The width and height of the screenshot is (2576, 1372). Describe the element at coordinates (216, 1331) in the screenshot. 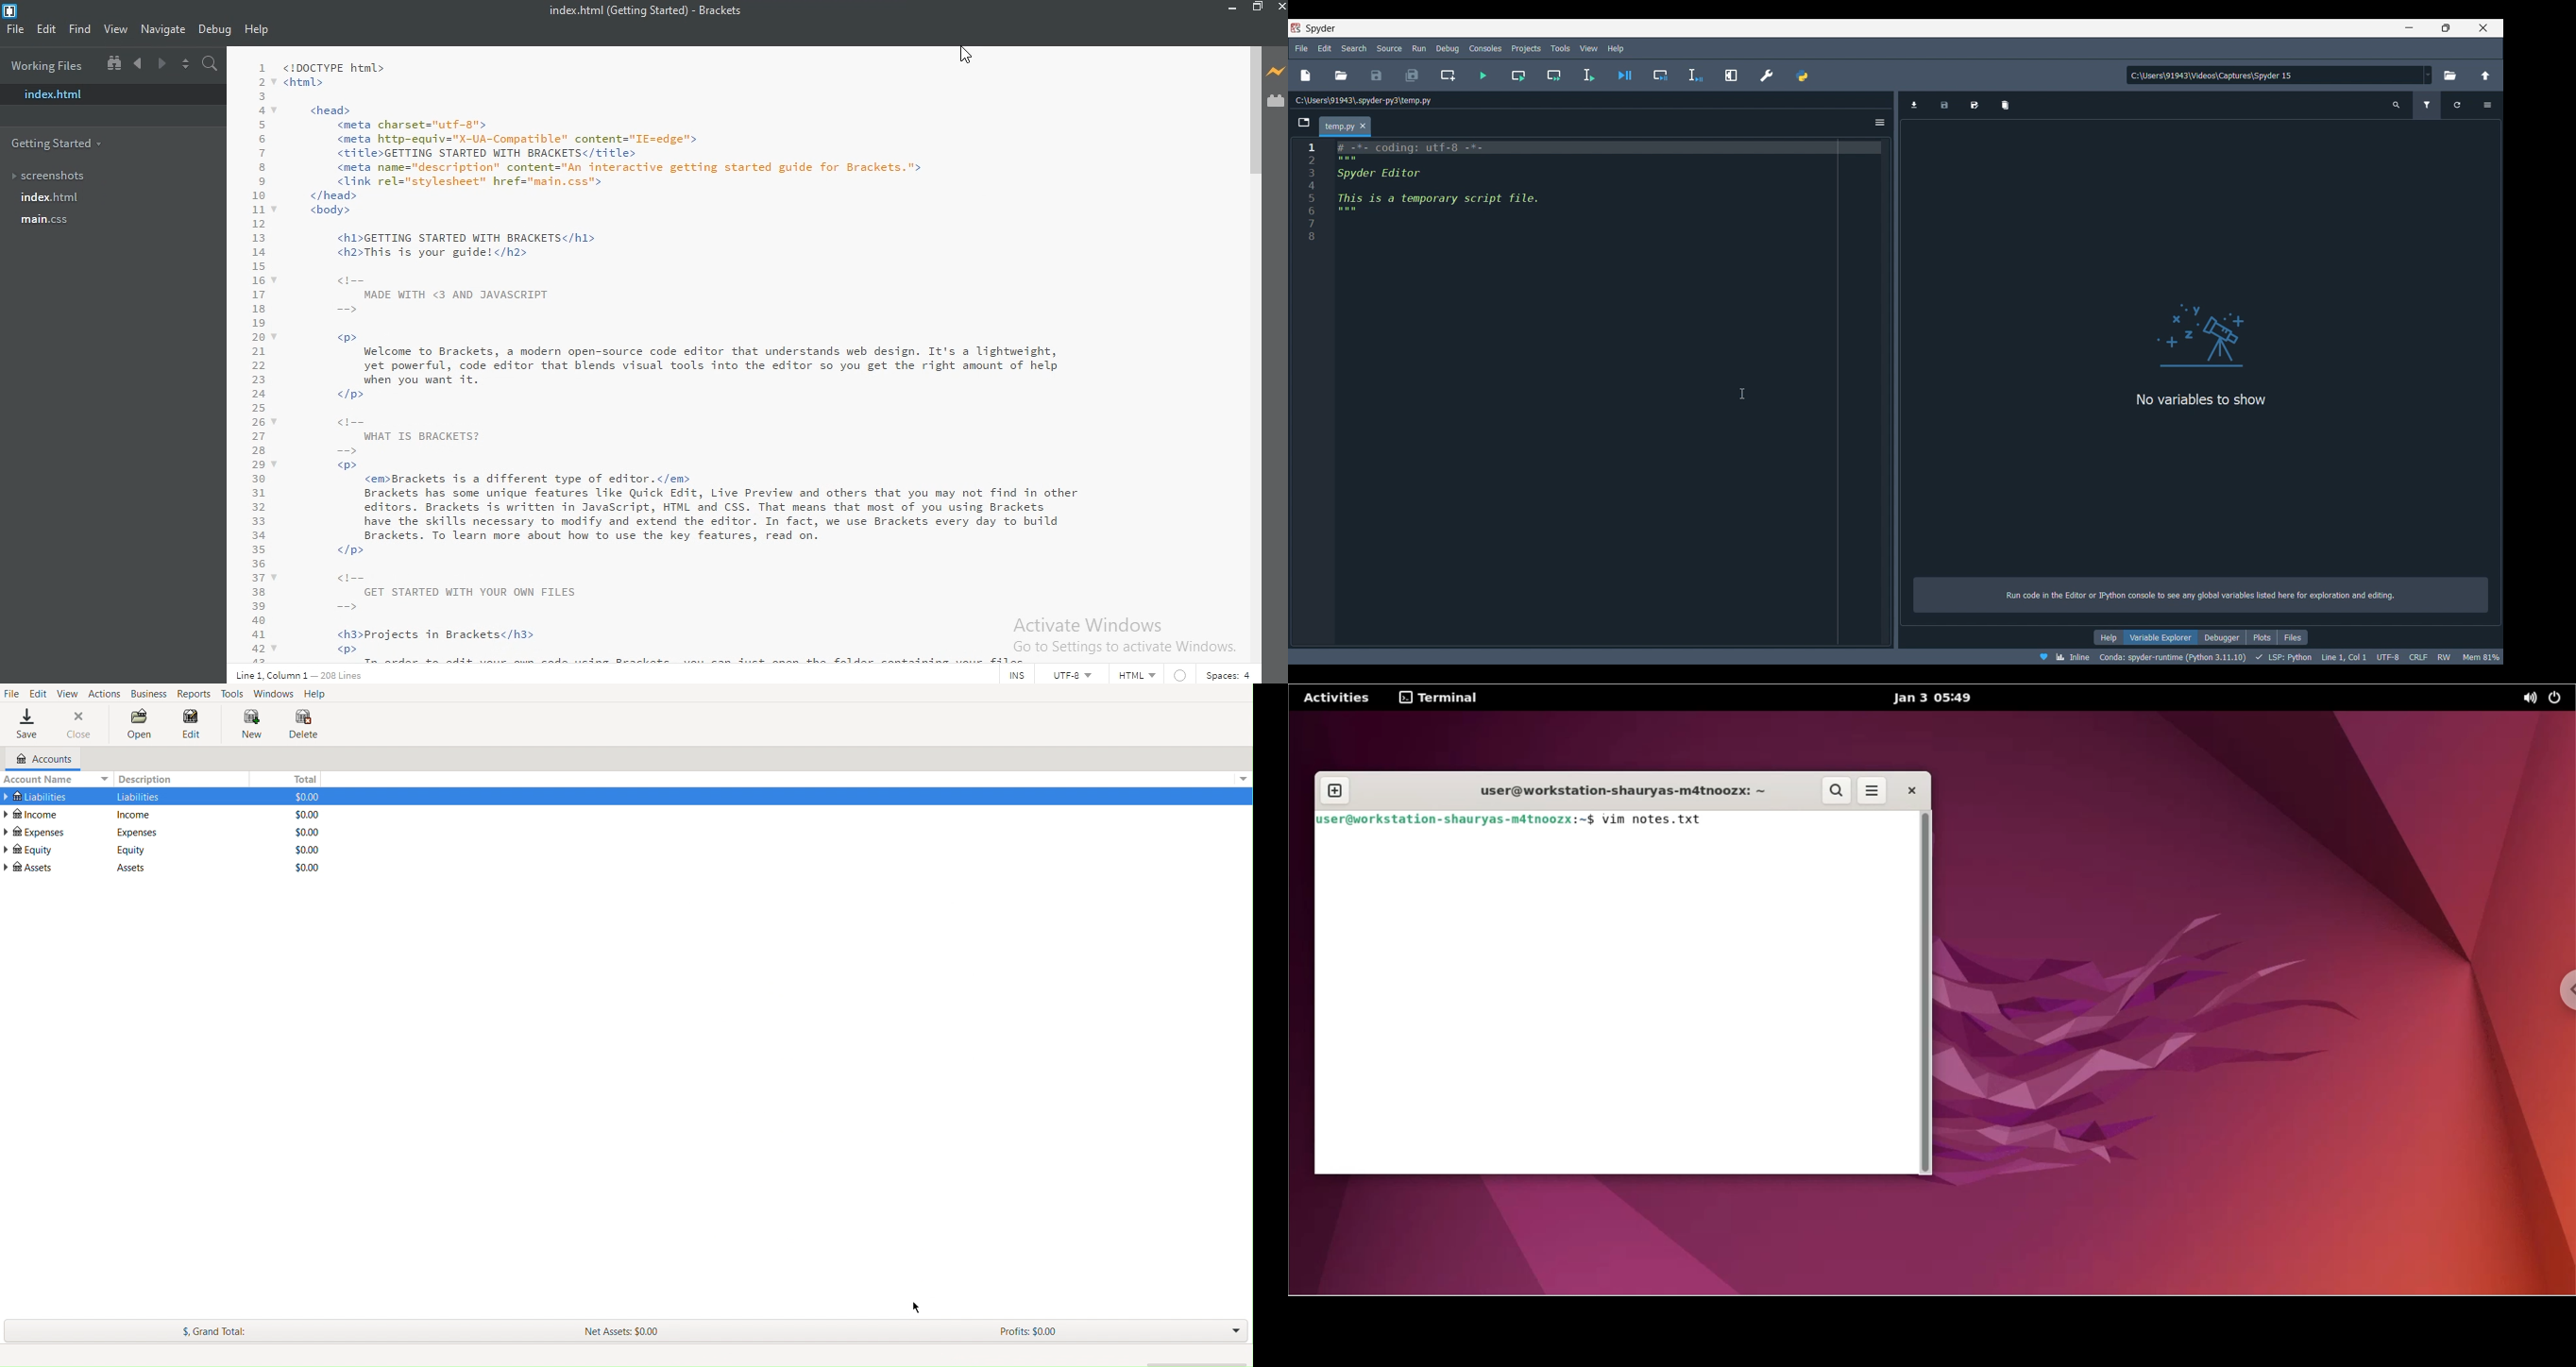

I see `Grand Total` at that location.